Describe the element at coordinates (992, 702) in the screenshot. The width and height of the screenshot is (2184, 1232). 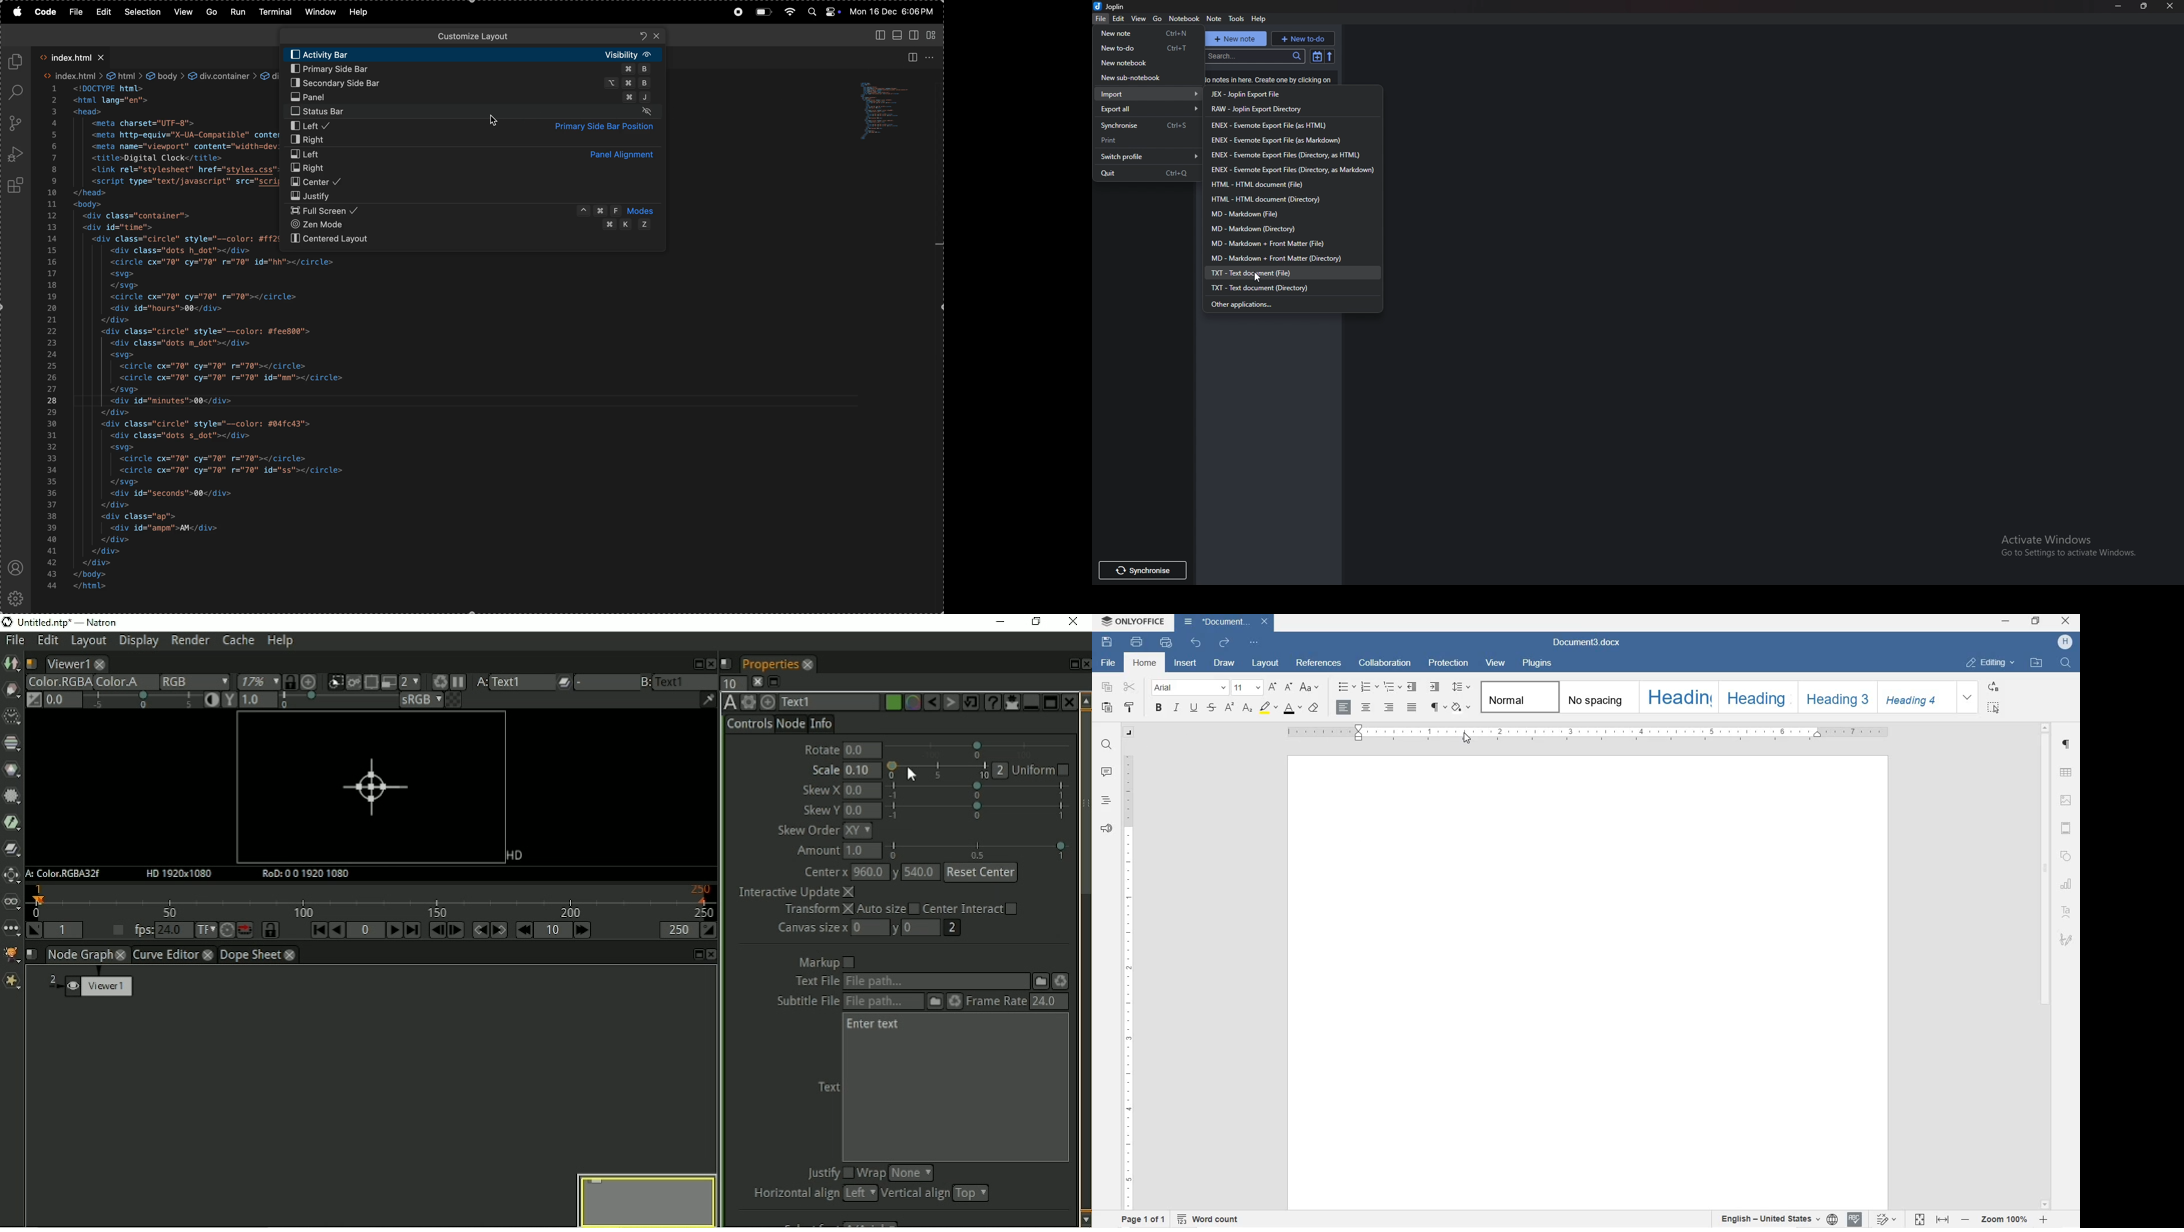
I see `Advanced text generator node` at that location.